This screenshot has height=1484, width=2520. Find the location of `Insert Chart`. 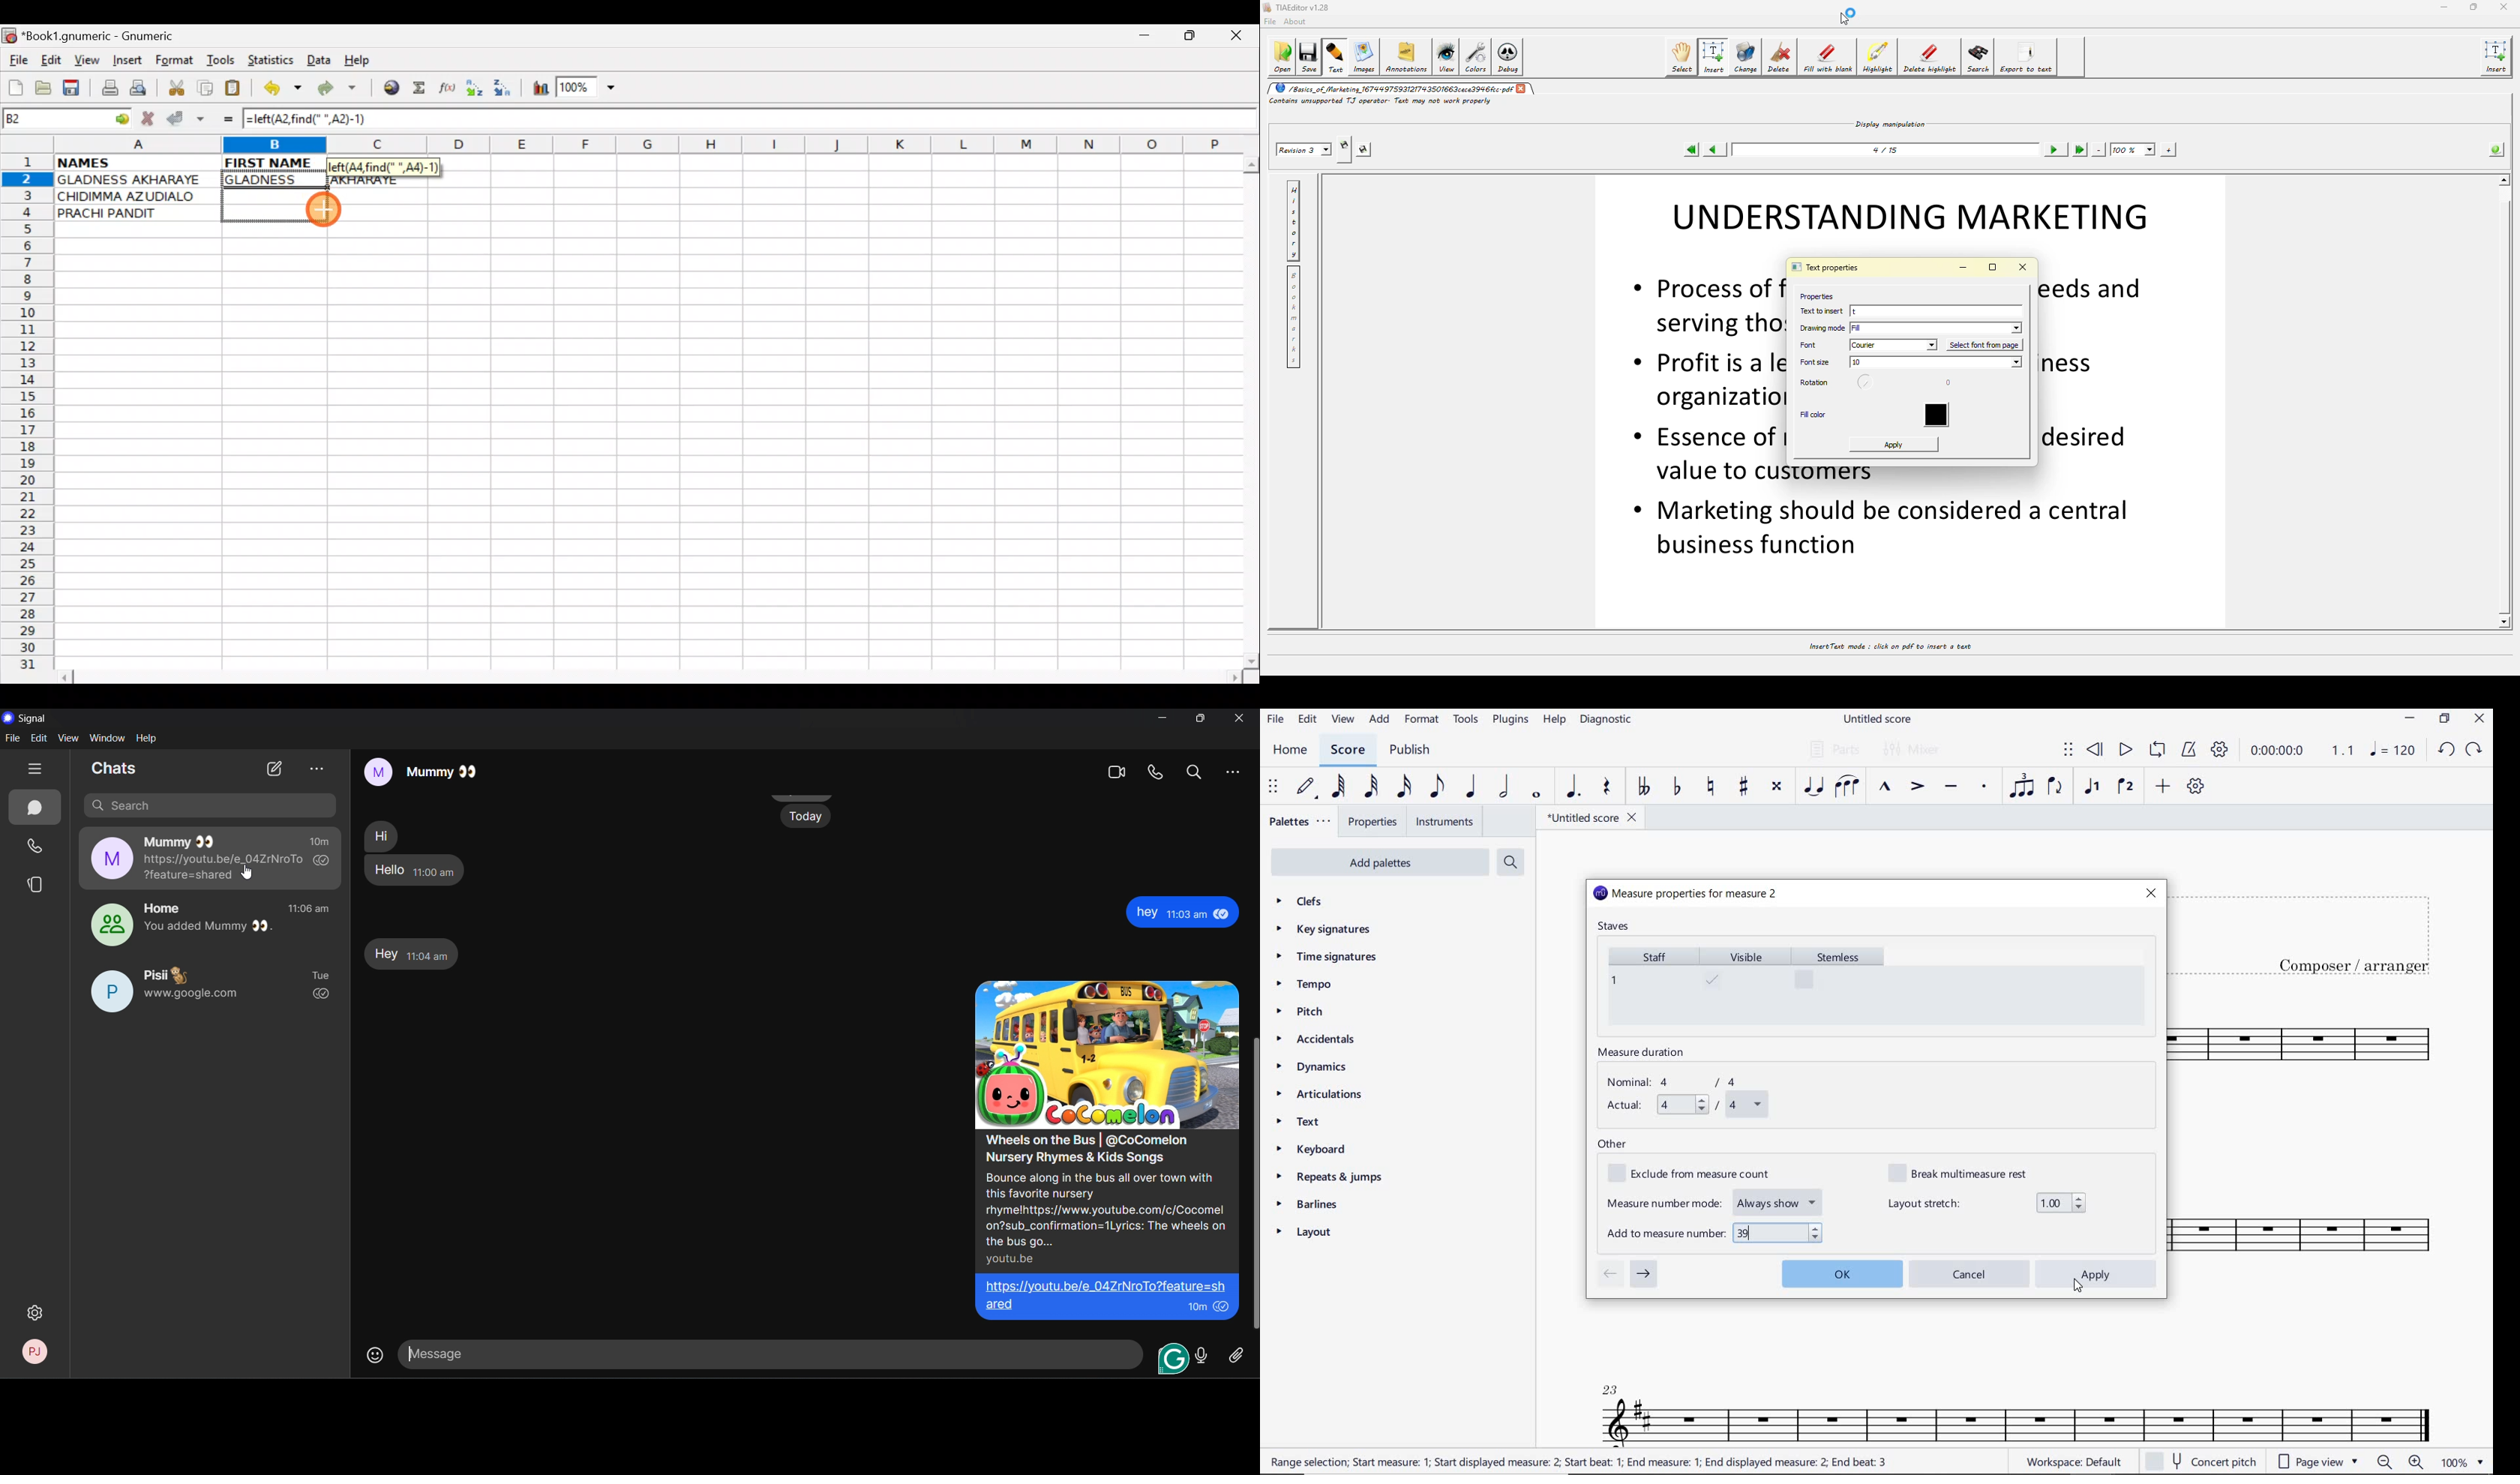

Insert Chart is located at coordinates (537, 90).